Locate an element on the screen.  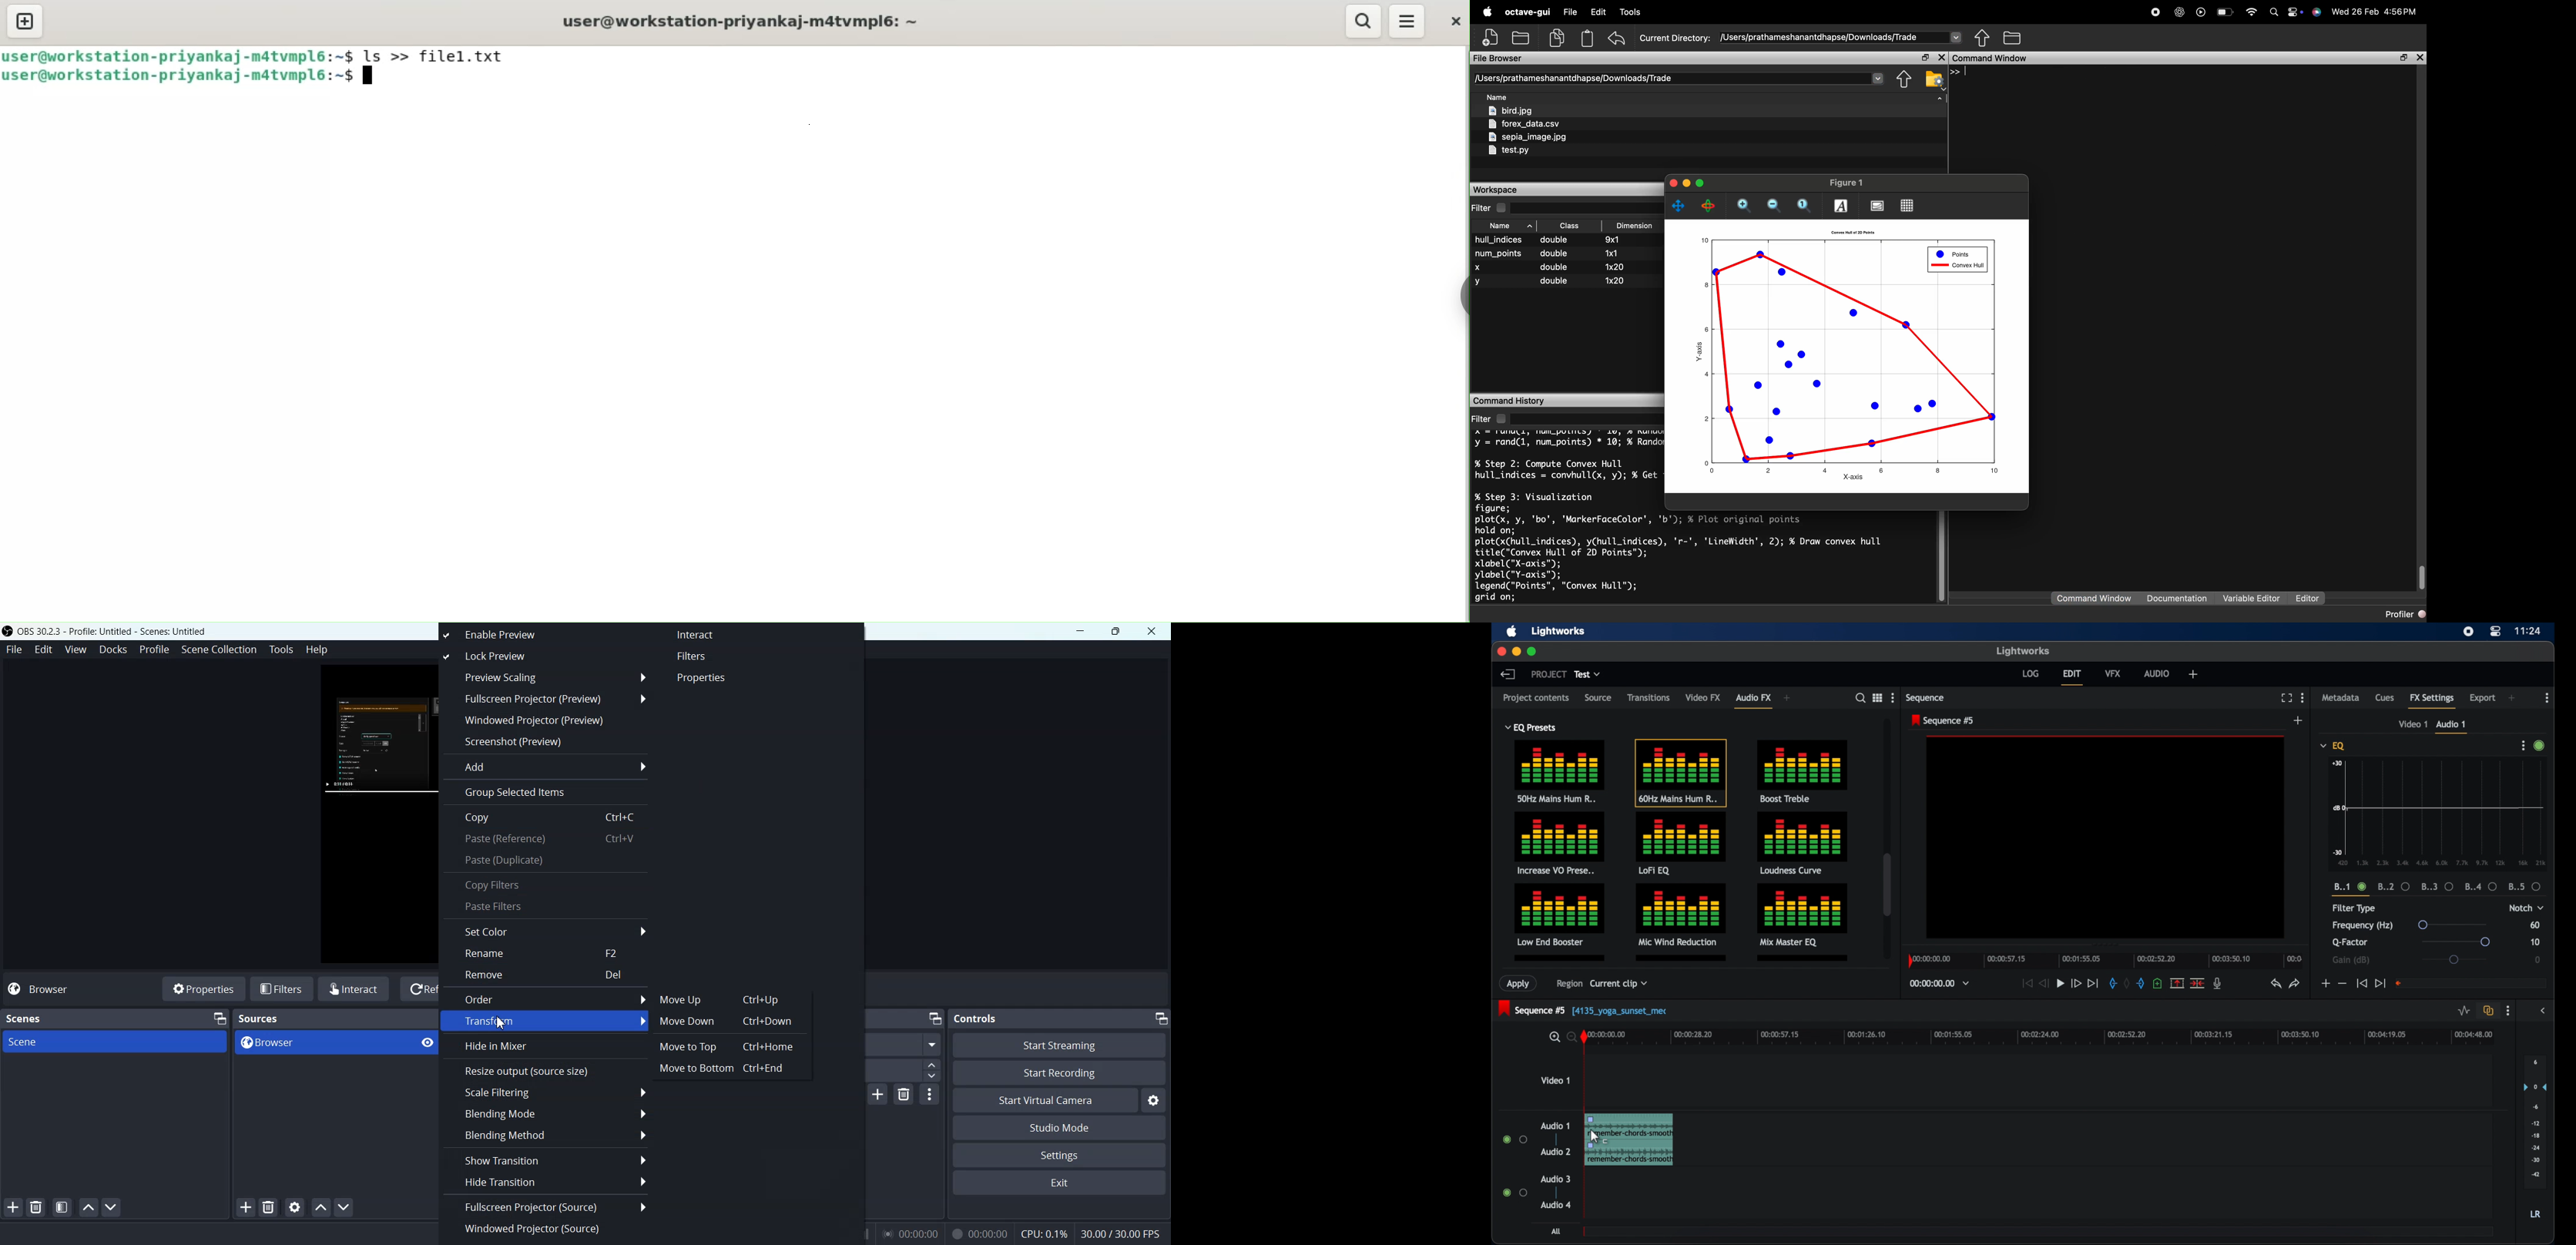
test is located at coordinates (1587, 674).